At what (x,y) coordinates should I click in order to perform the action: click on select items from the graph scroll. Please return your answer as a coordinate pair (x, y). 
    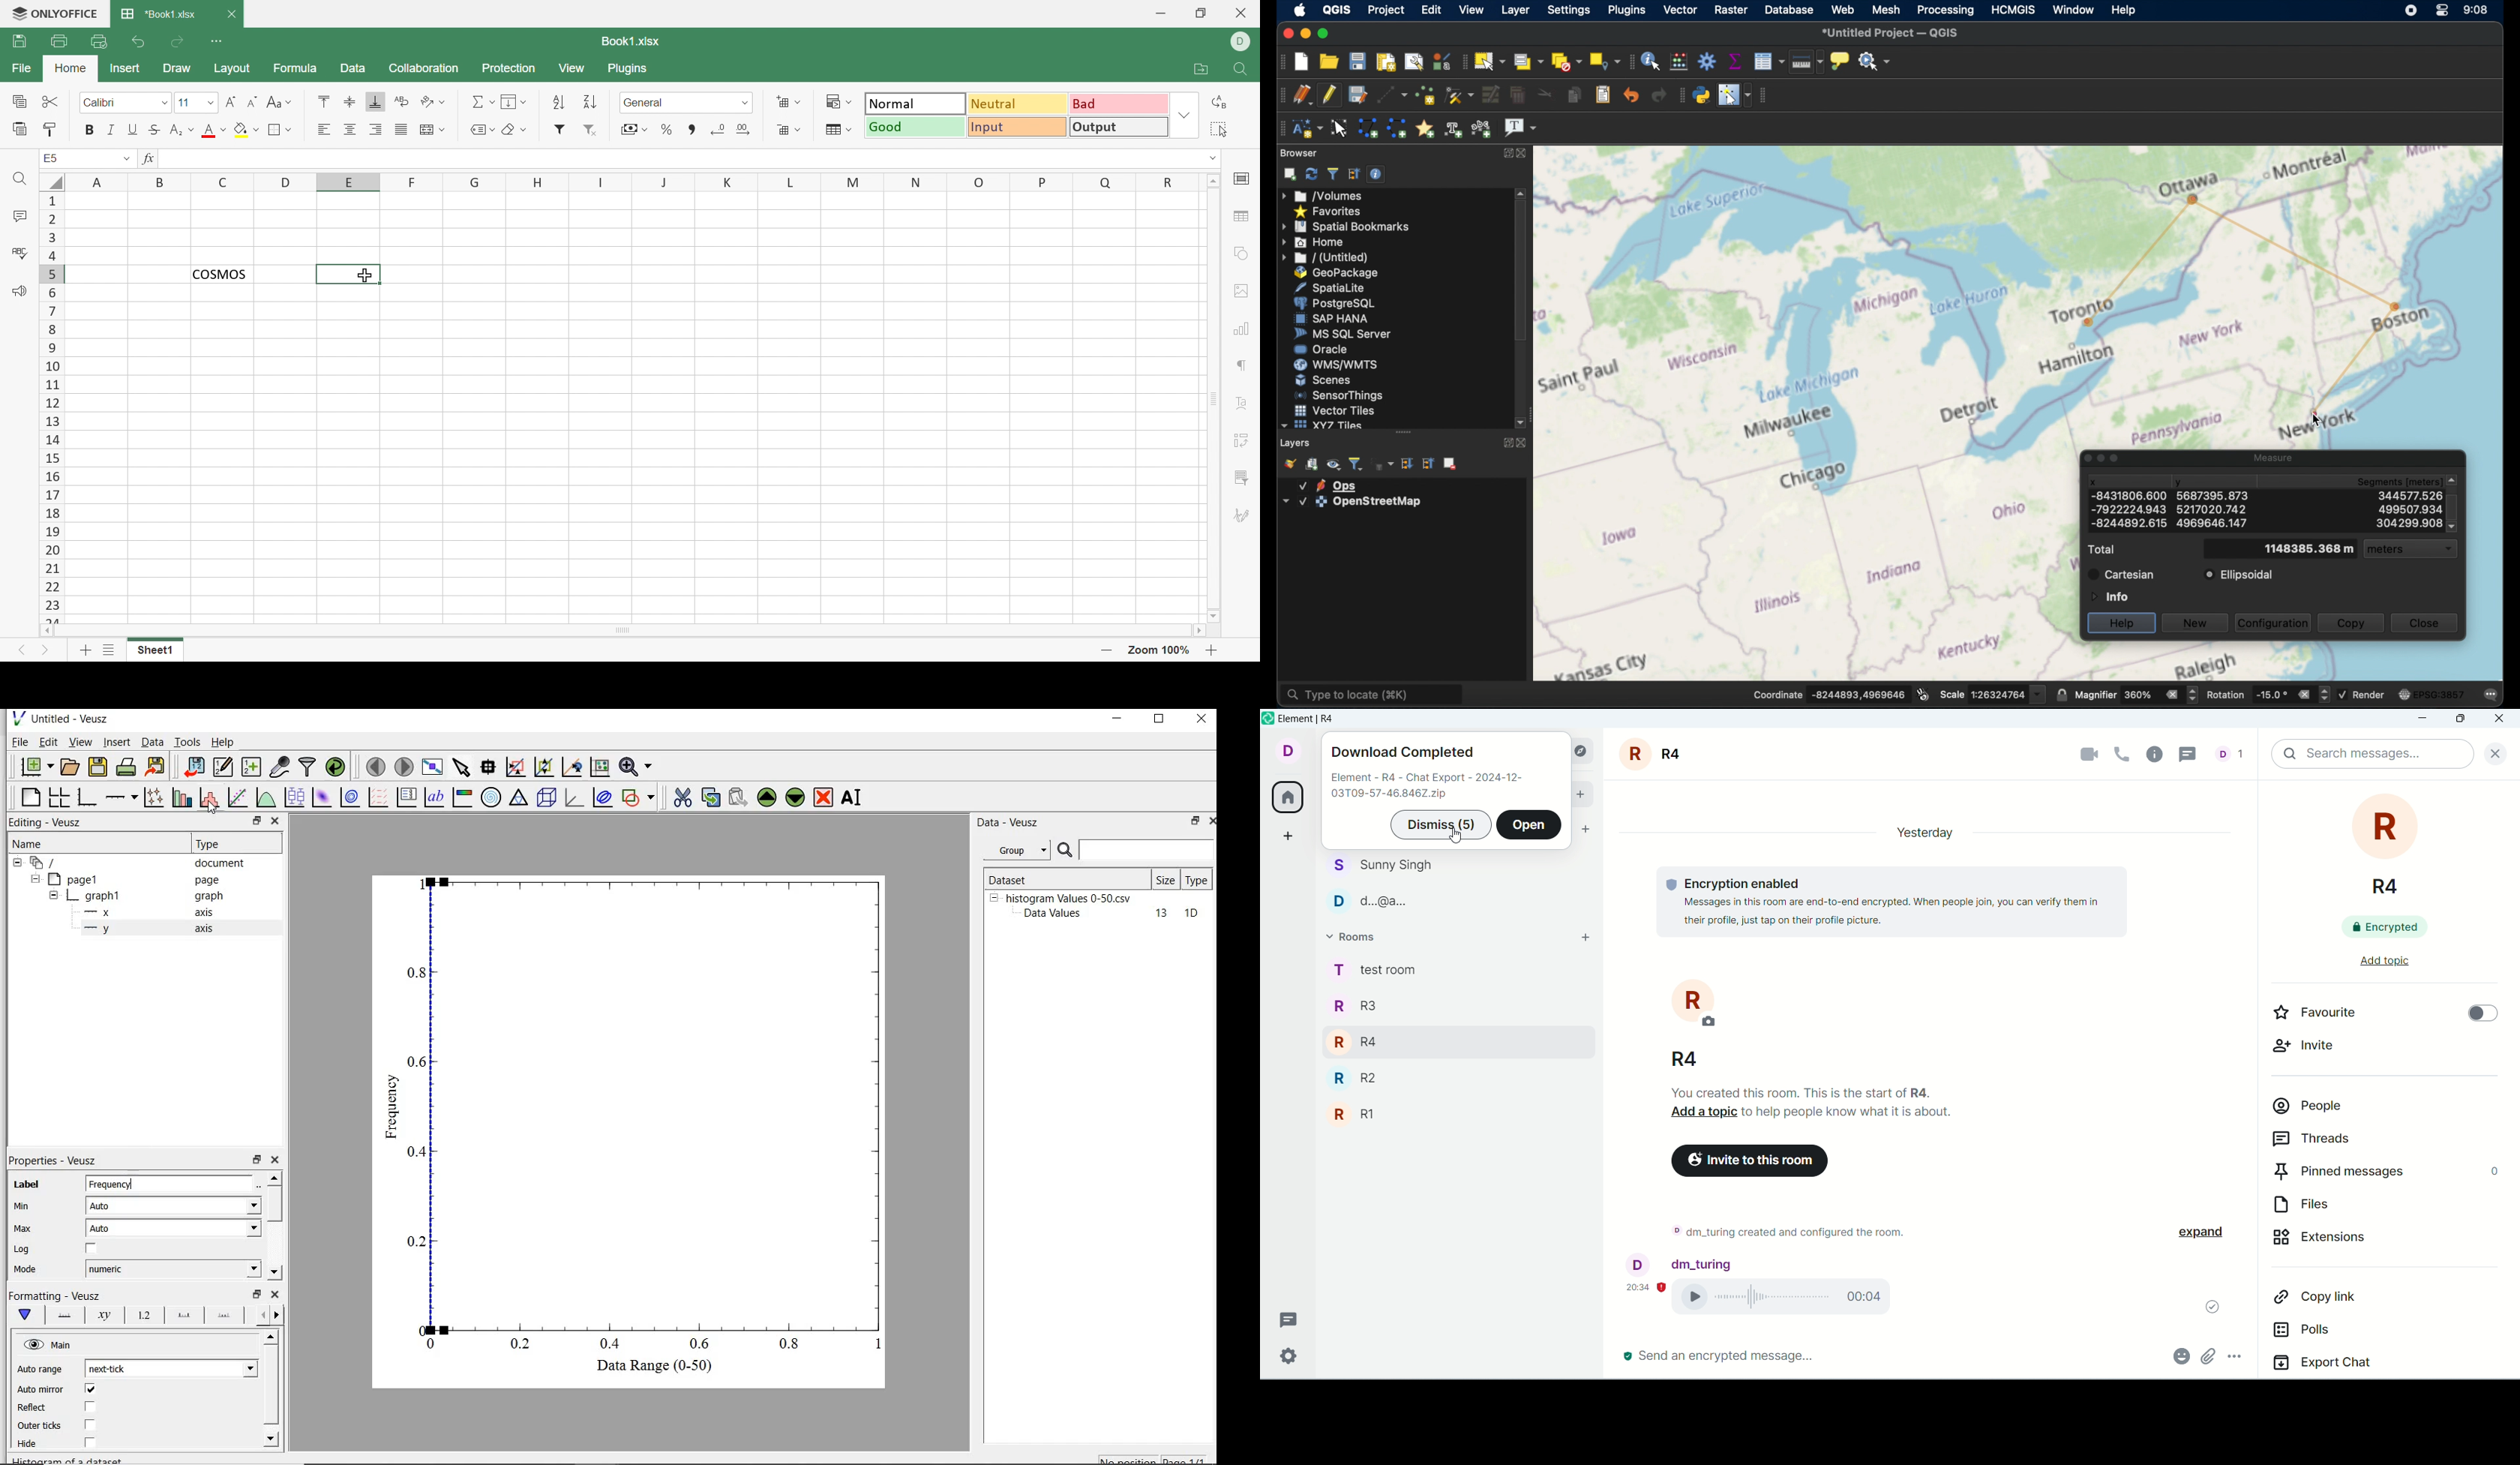
    Looking at the image, I should click on (462, 765).